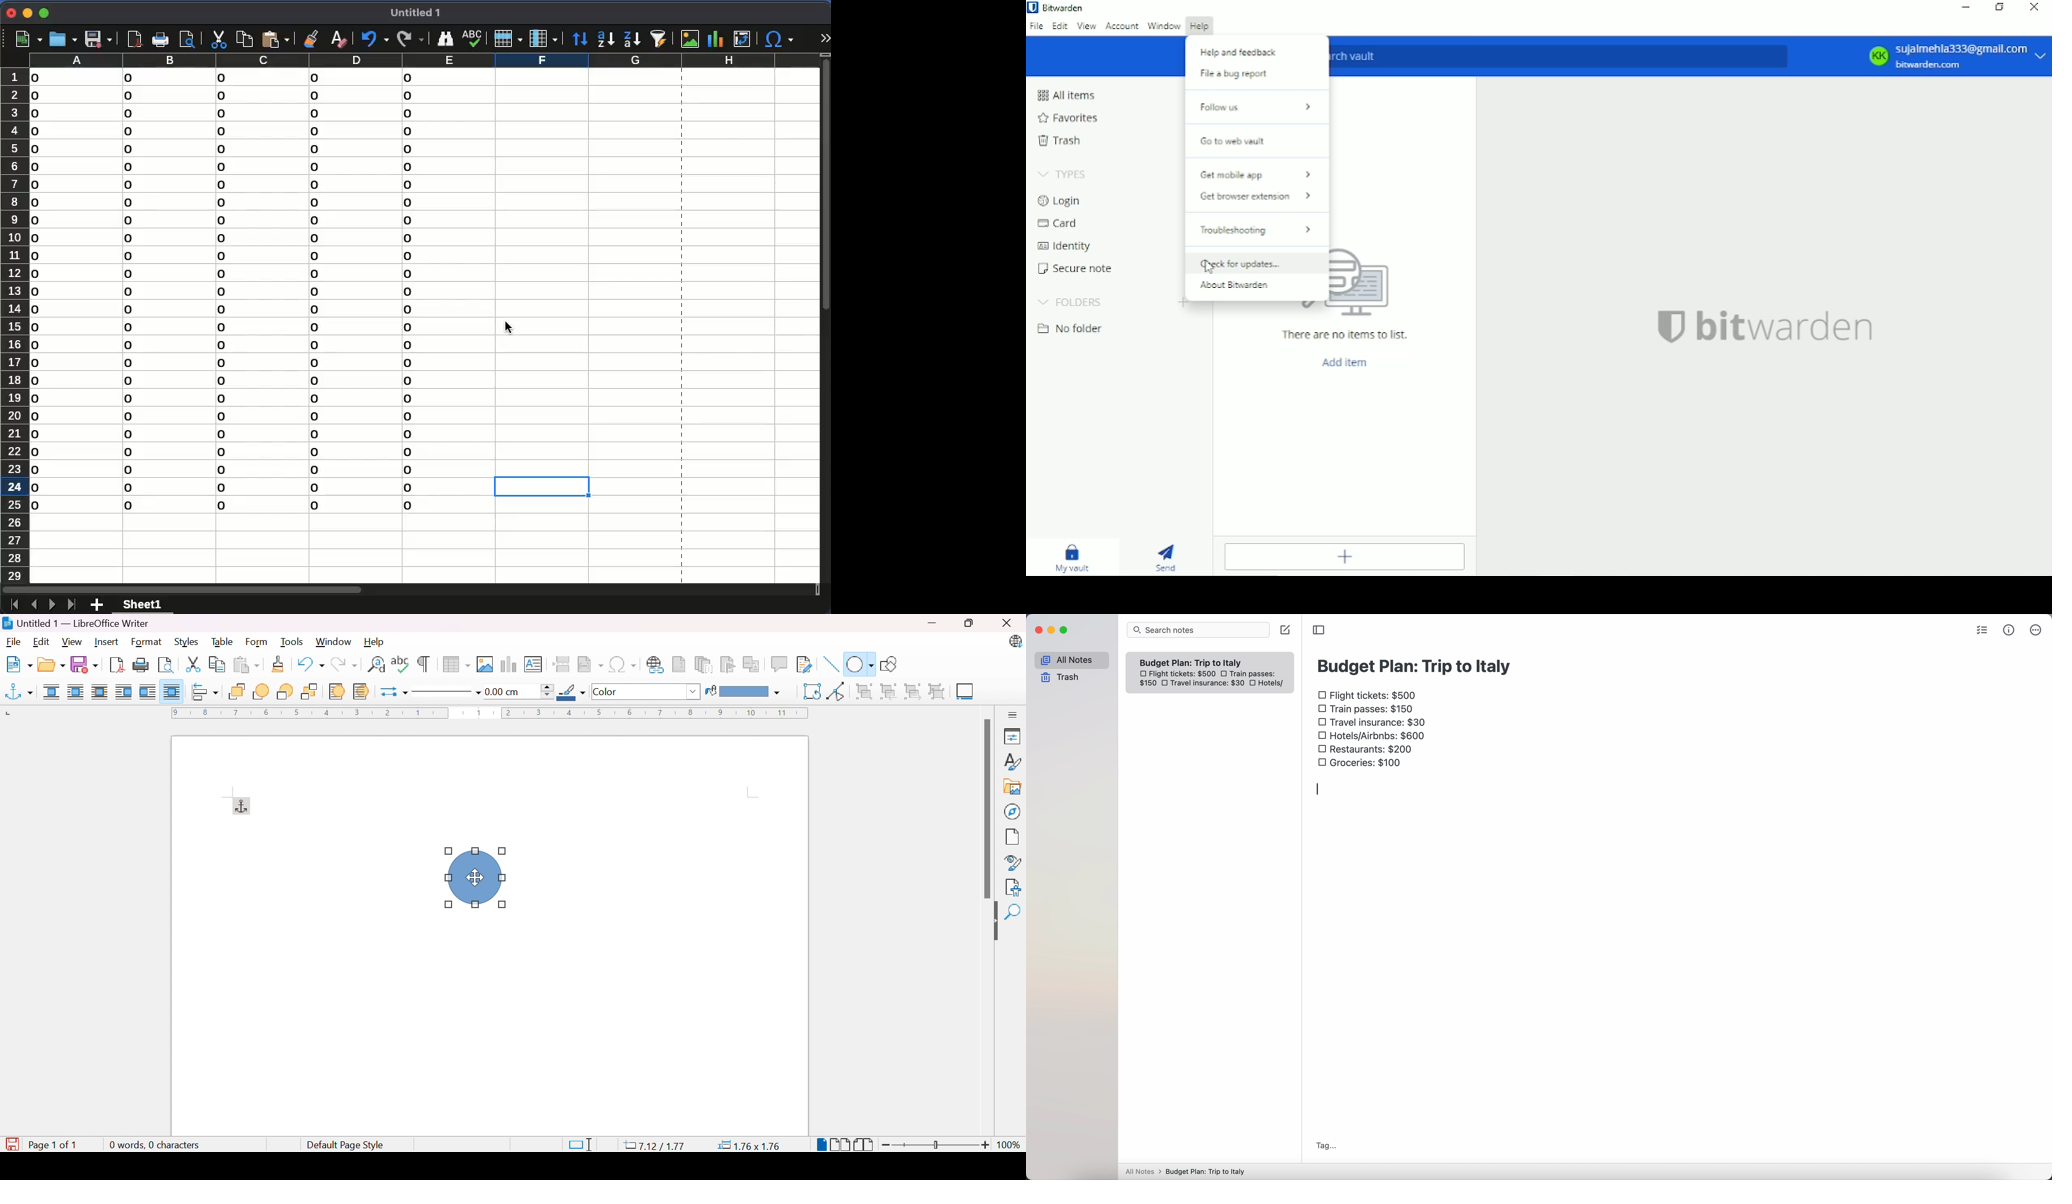 This screenshot has height=1204, width=2072. I want to click on Print, so click(142, 664).